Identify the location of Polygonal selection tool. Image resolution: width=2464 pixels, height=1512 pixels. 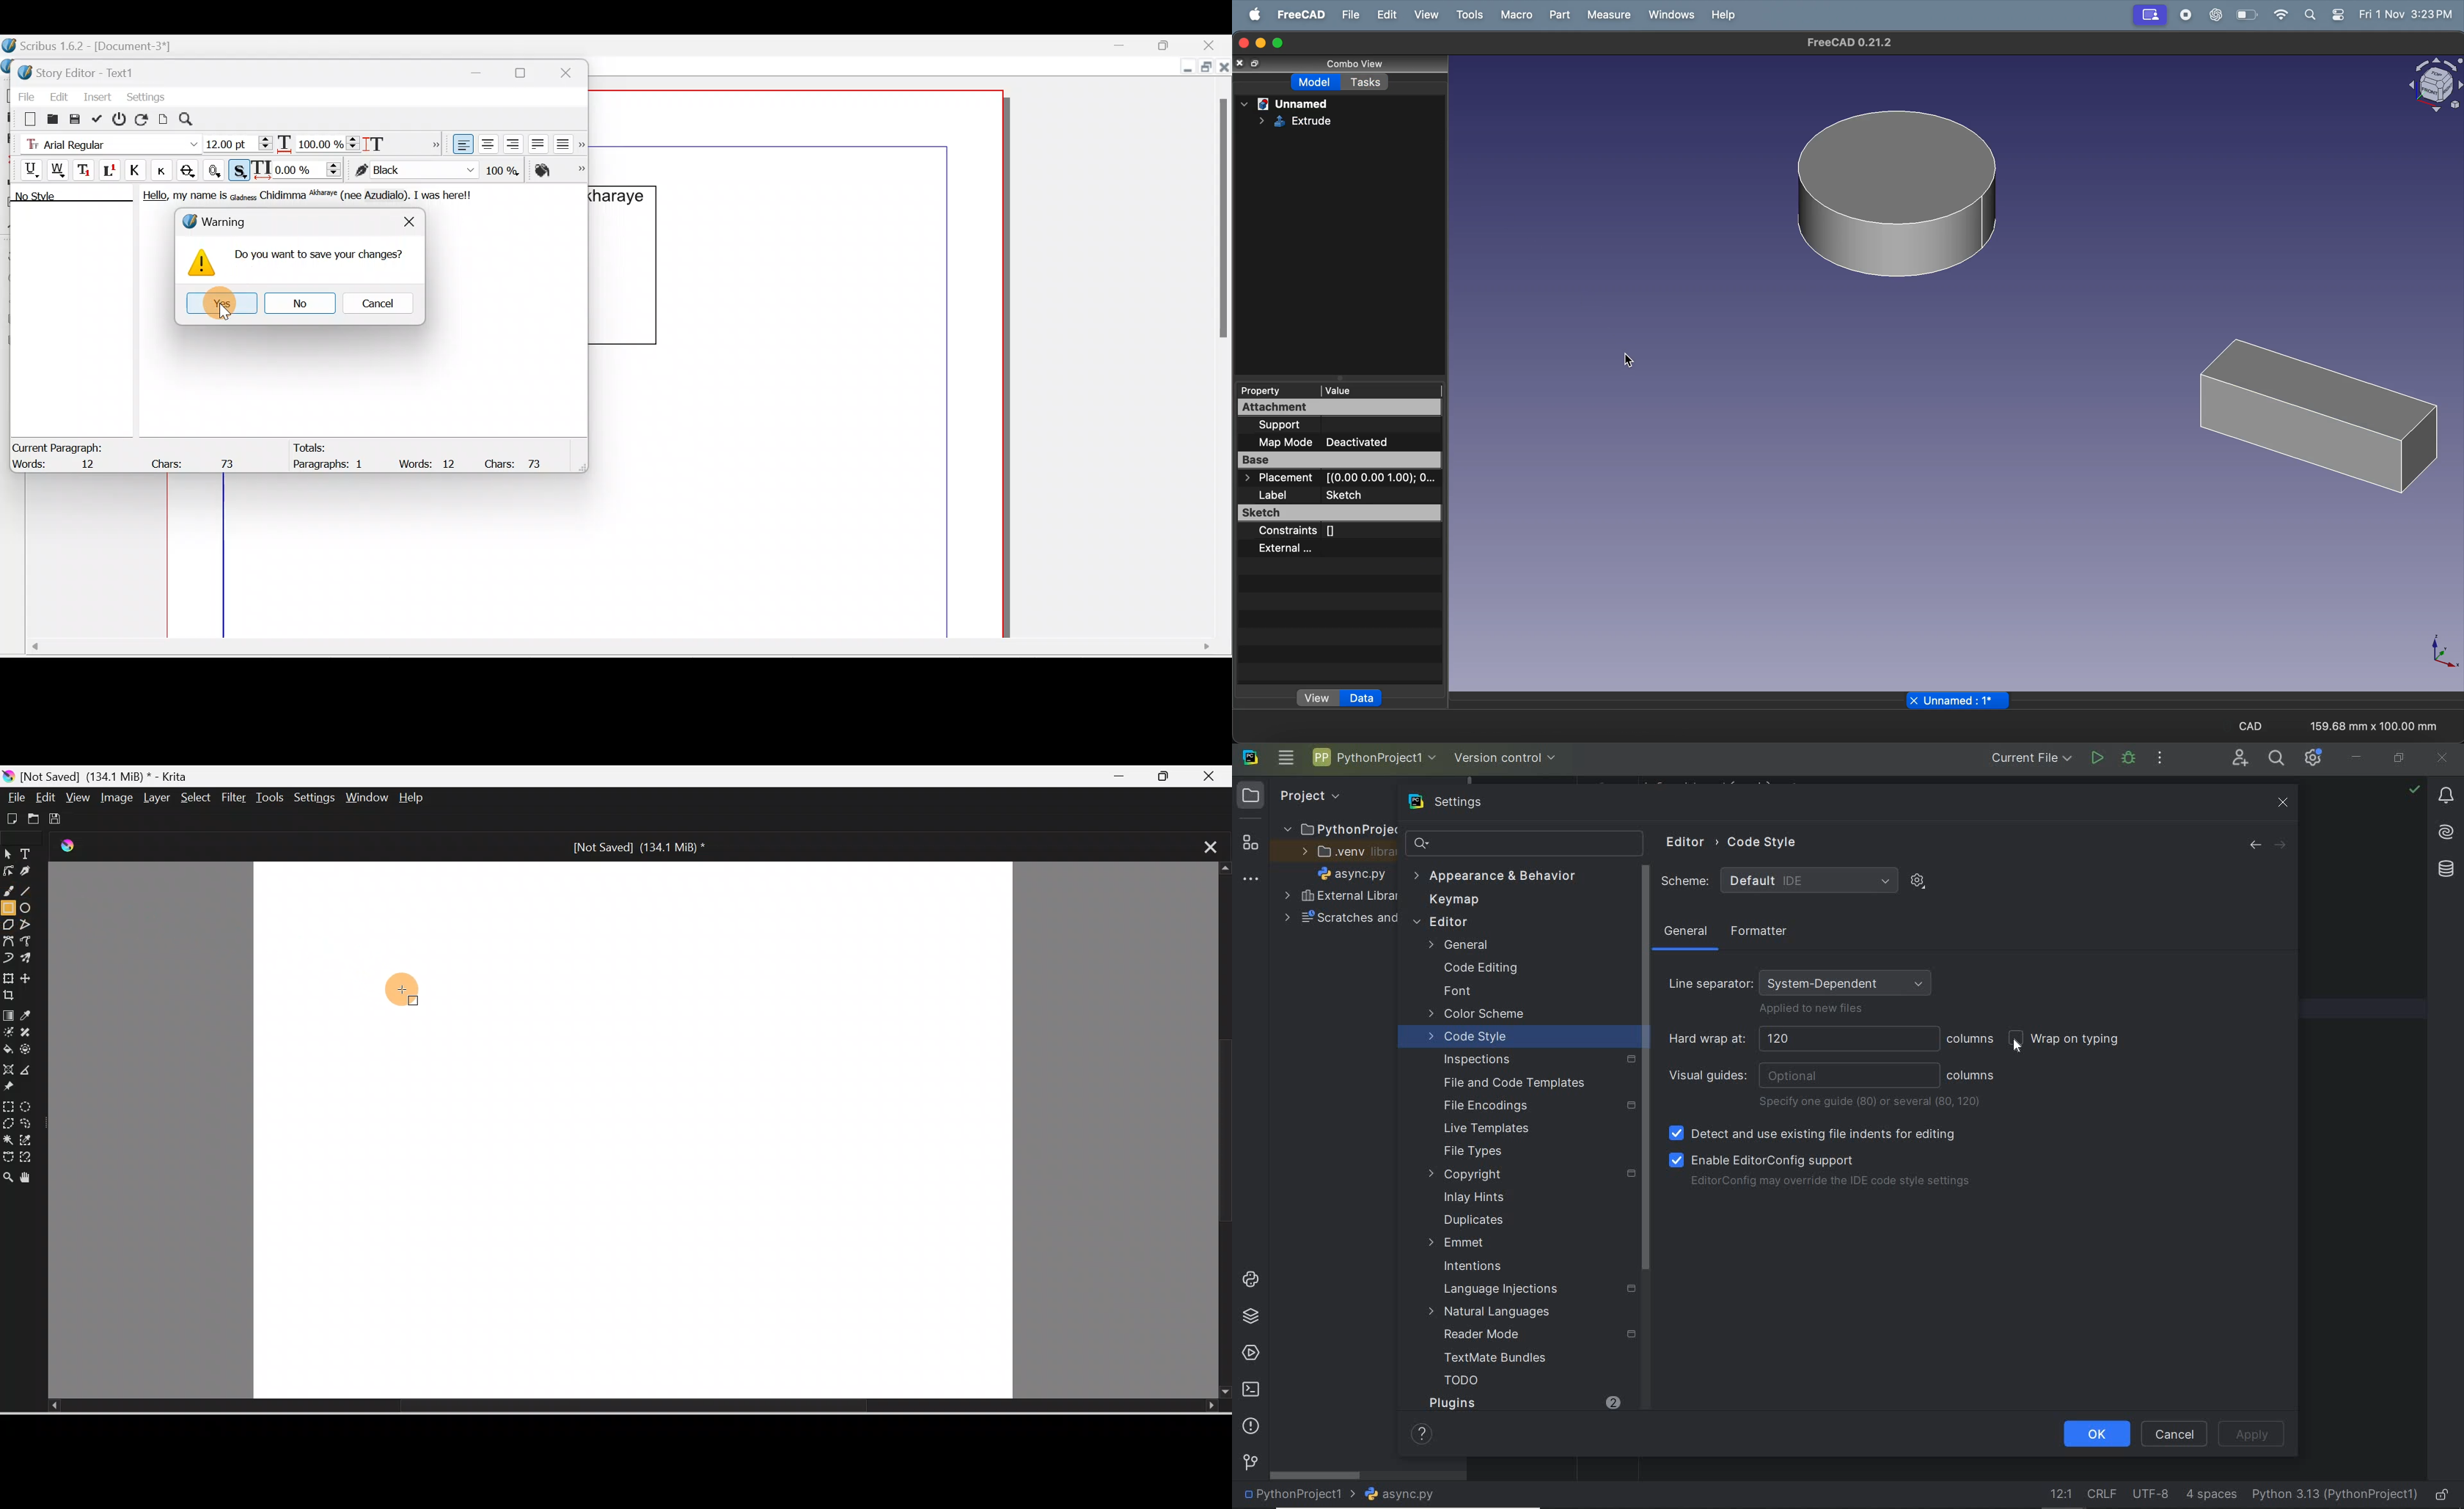
(8, 1122).